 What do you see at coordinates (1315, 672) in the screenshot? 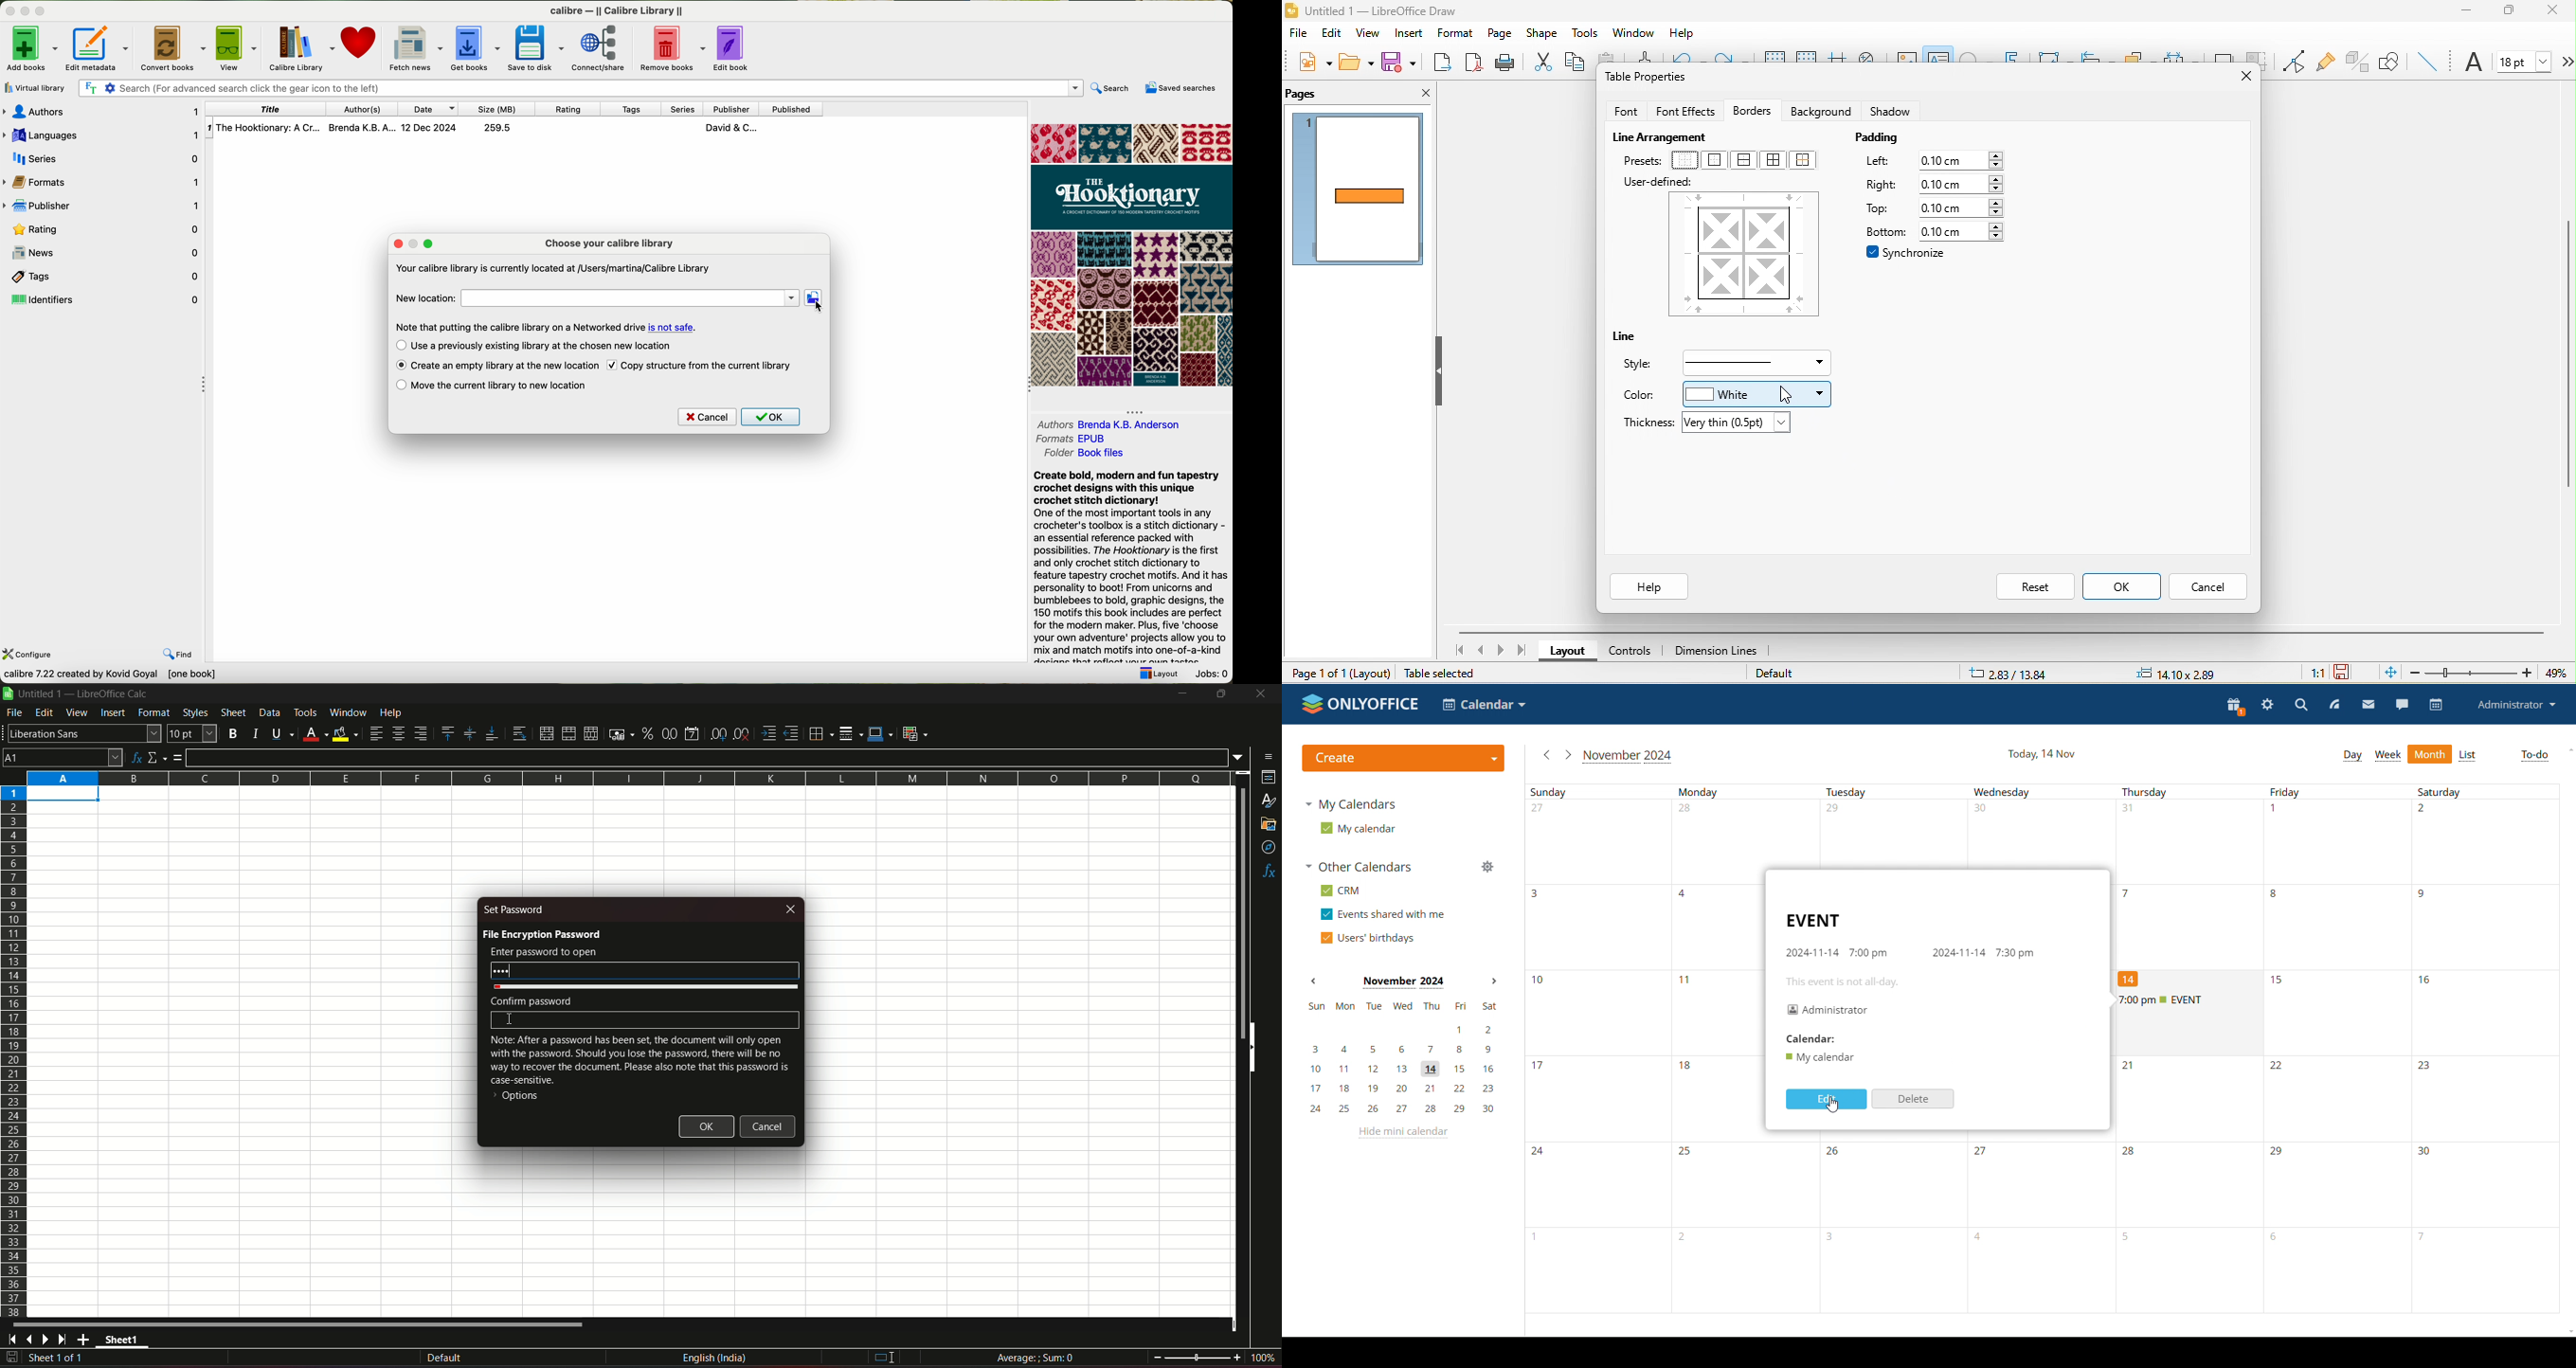
I see `page 1 of 1` at bounding box center [1315, 672].